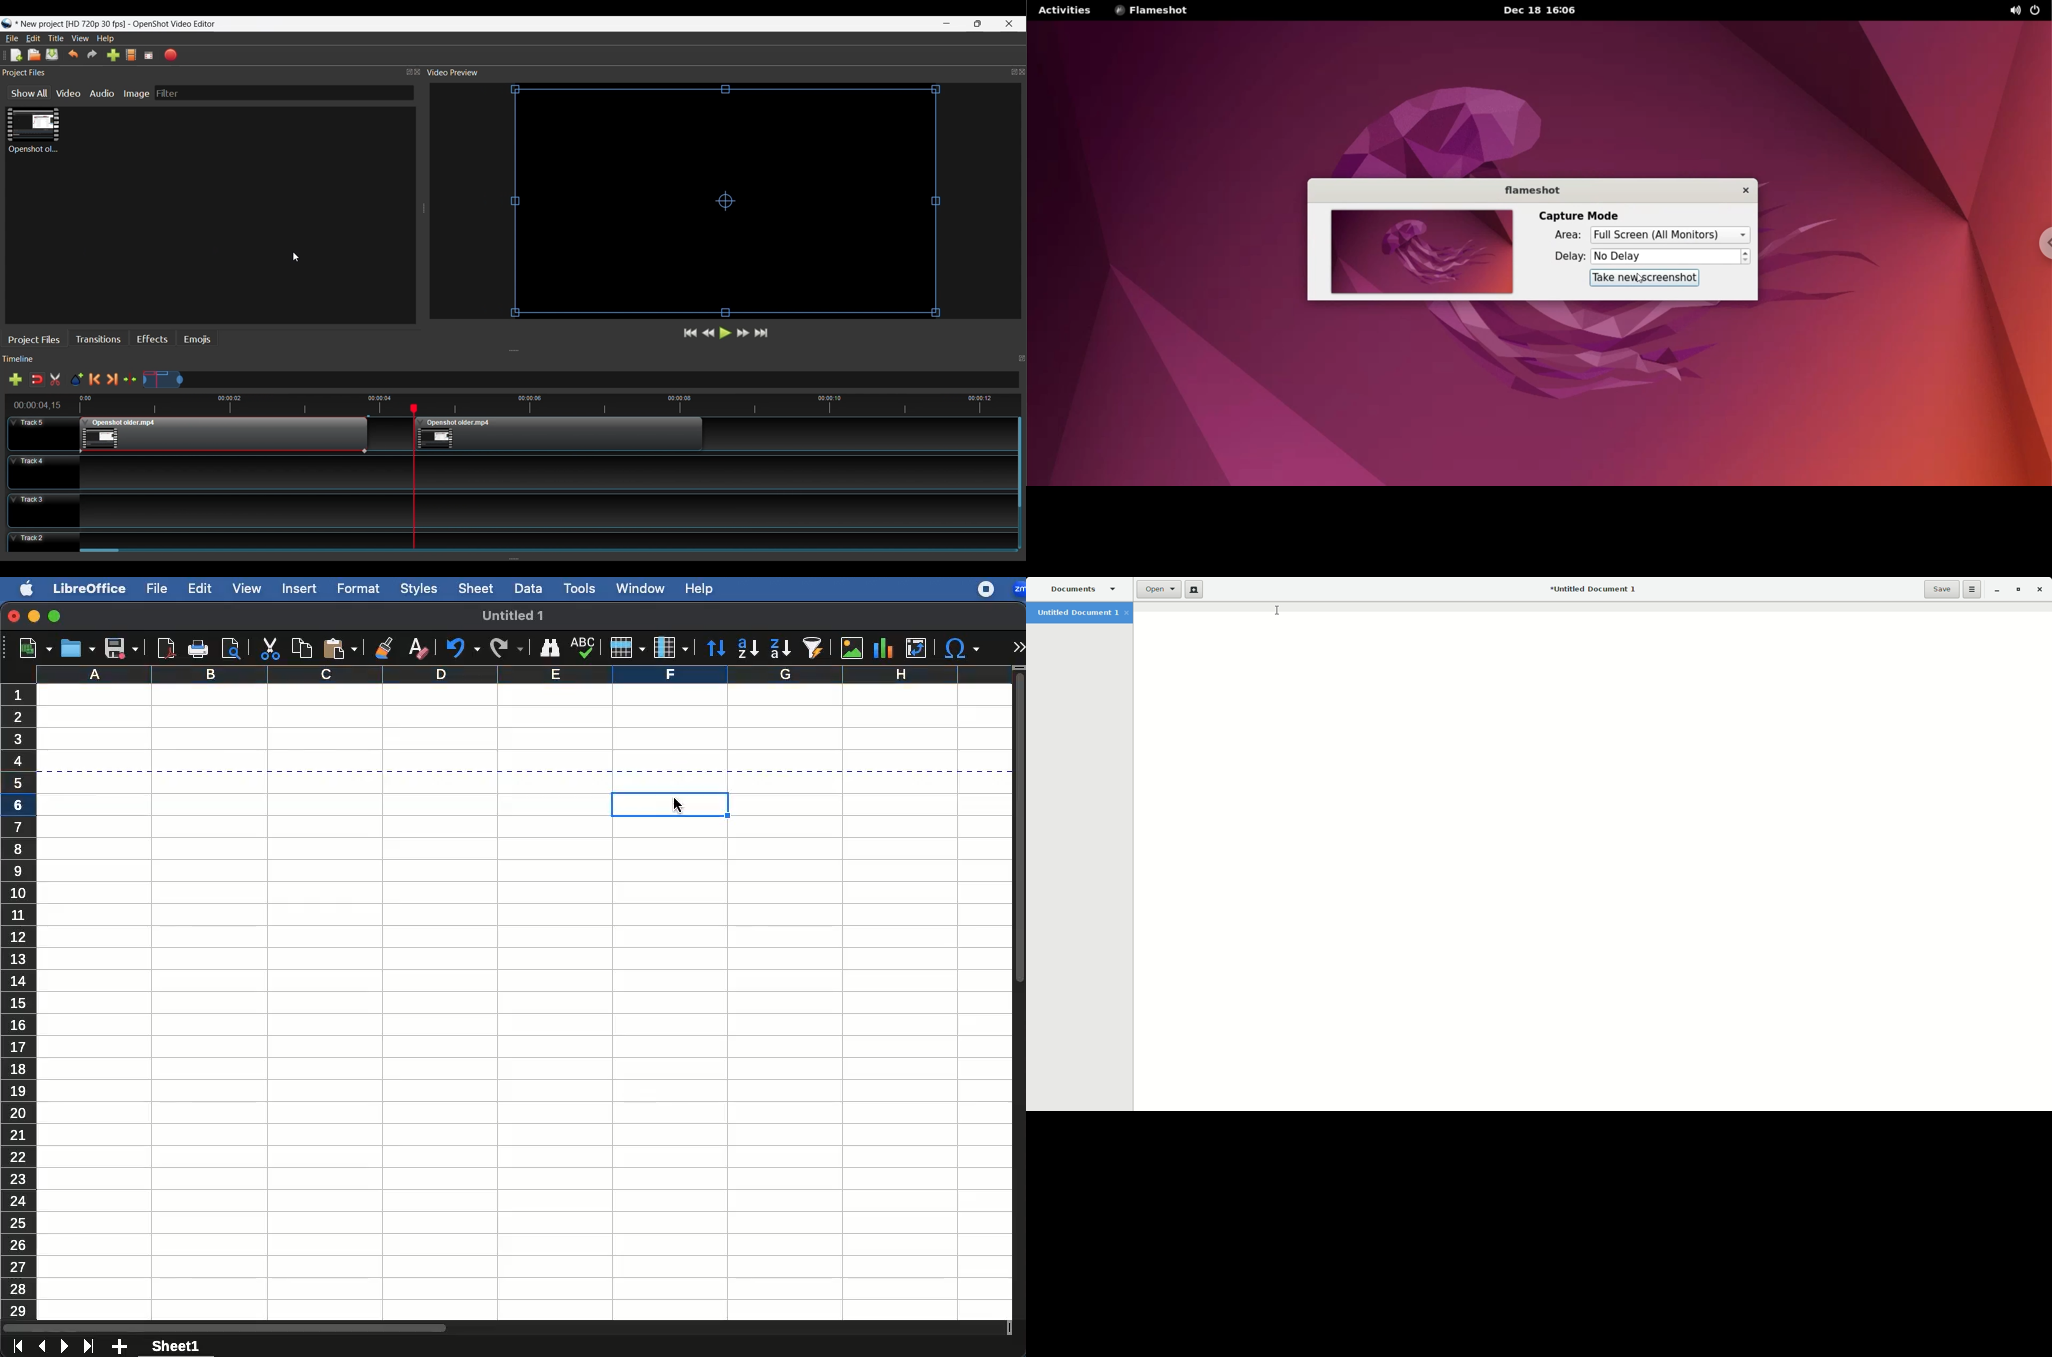  What do you see at coordinates (152, 340) in the screenshot?
I see `Effects` at bounding box center [152, 340].